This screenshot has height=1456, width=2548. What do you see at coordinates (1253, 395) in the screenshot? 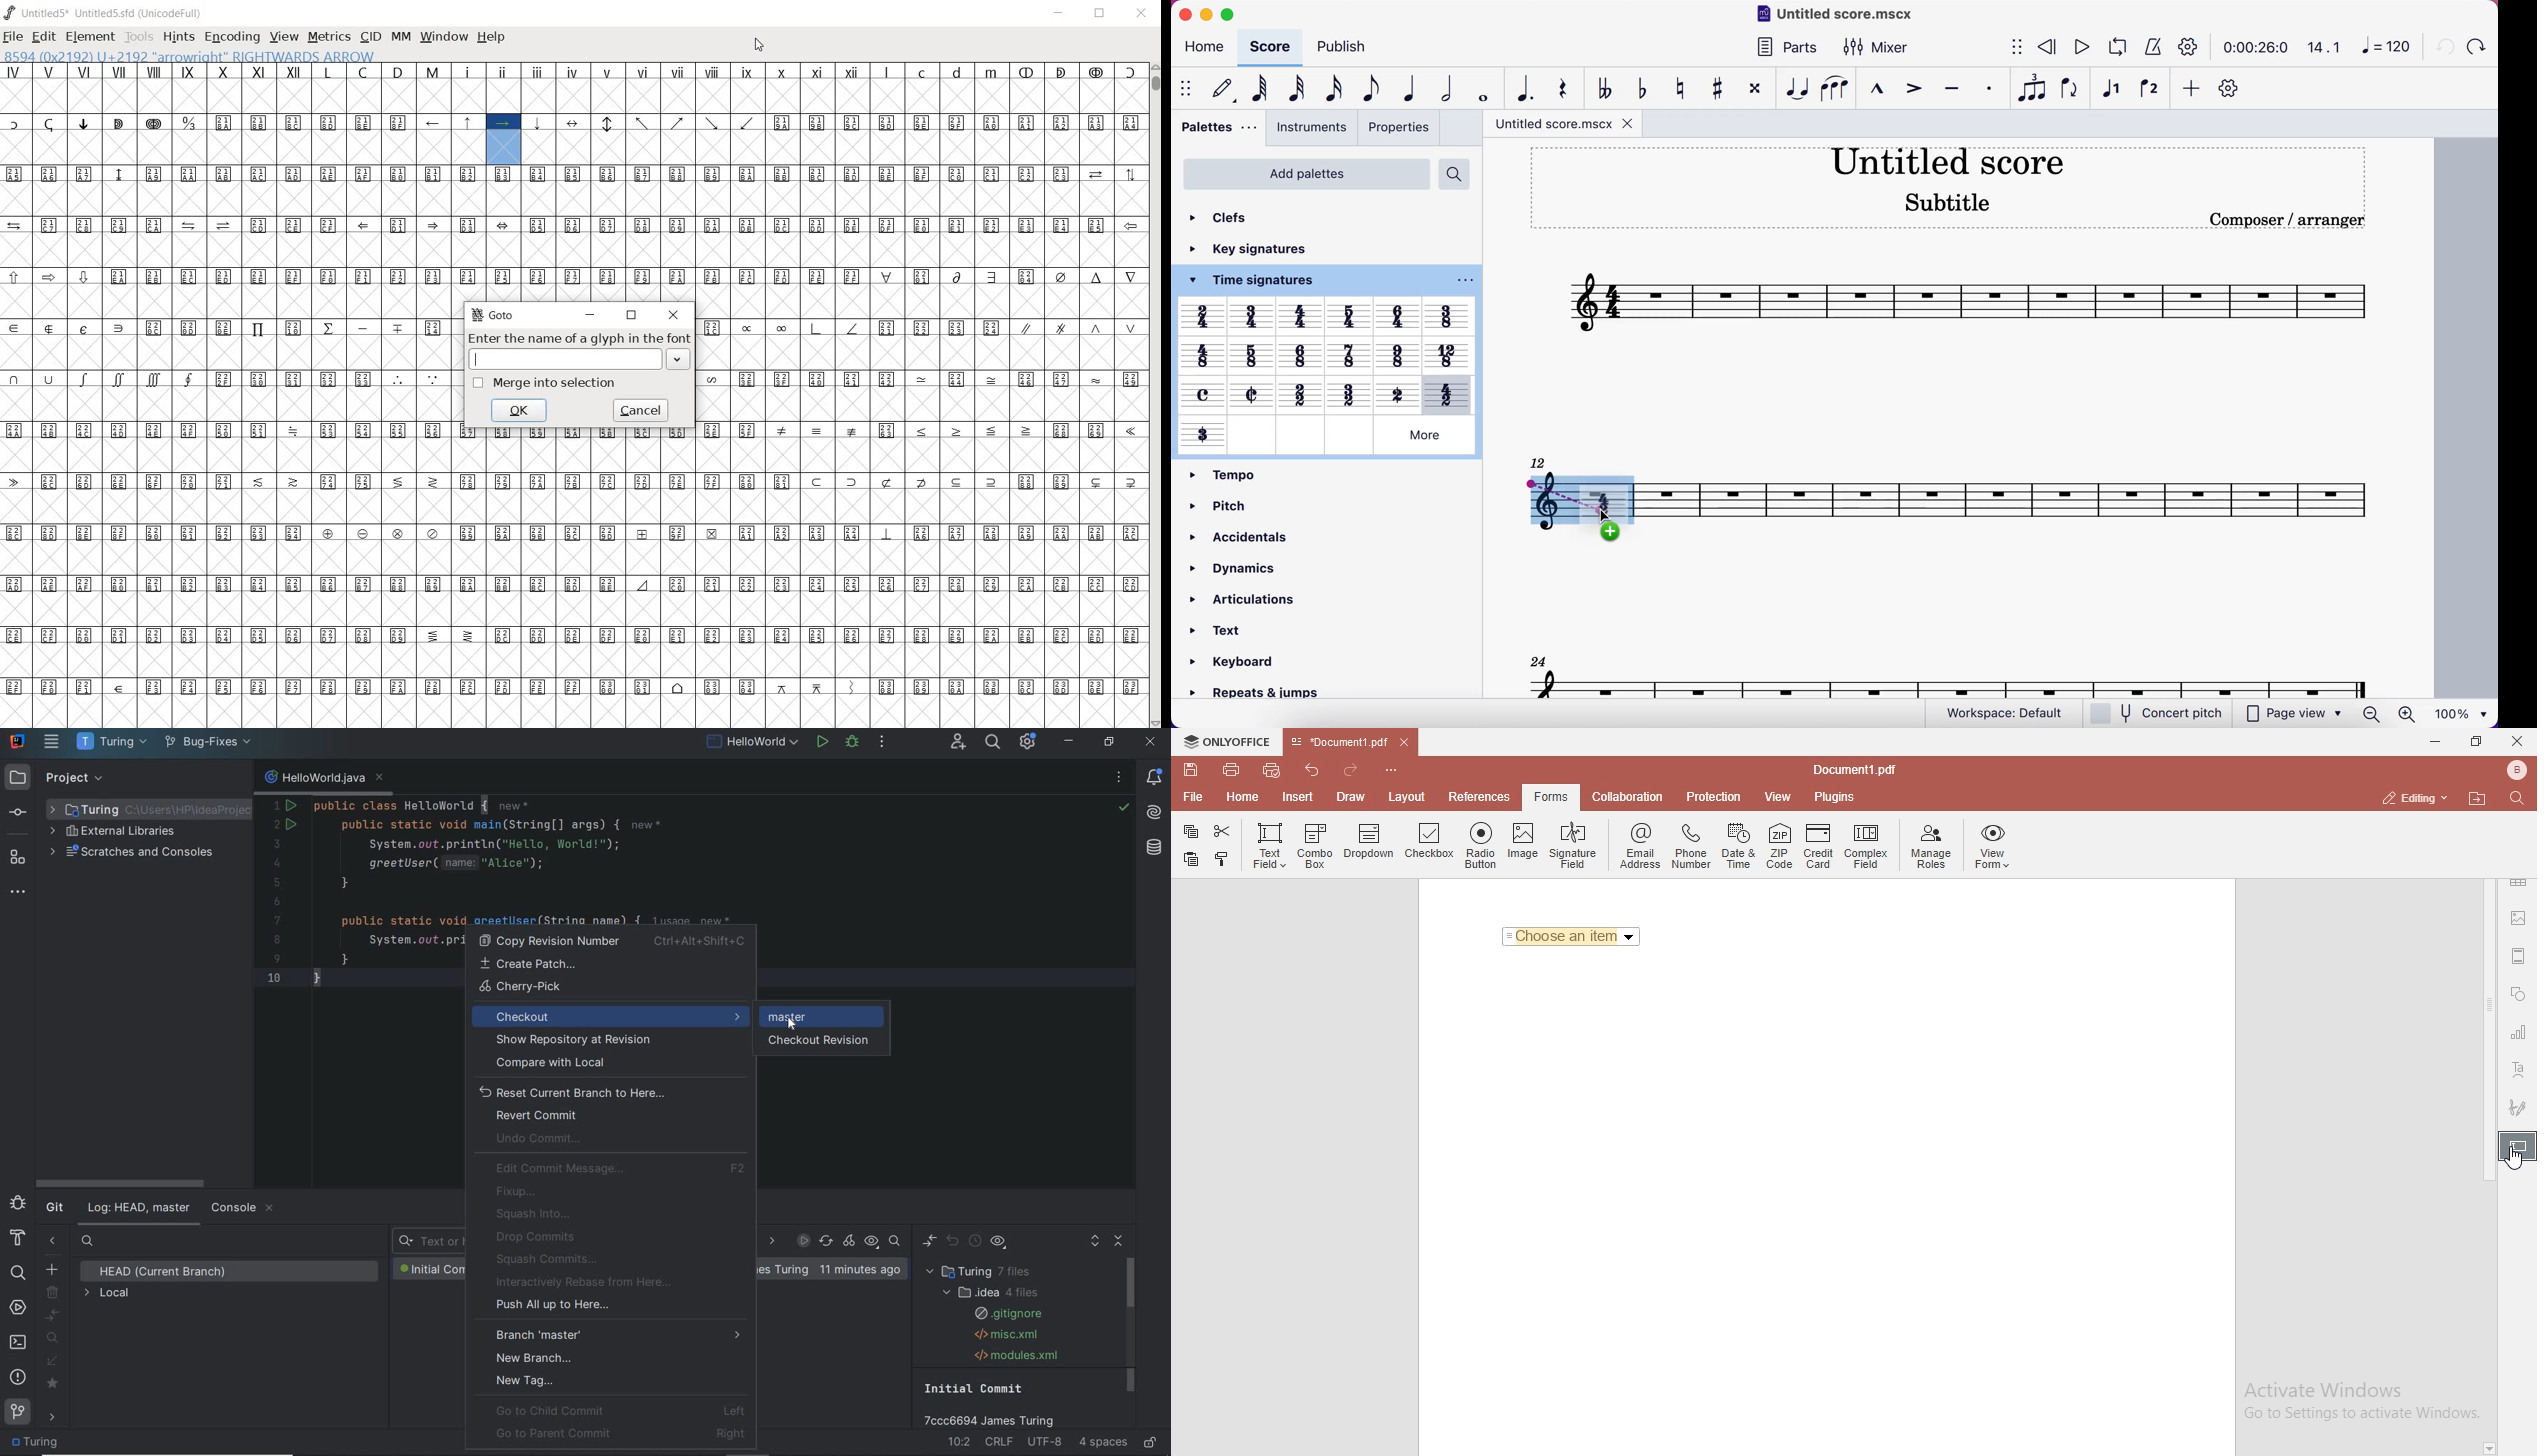
I see `` at bounding box center [1253, 395].